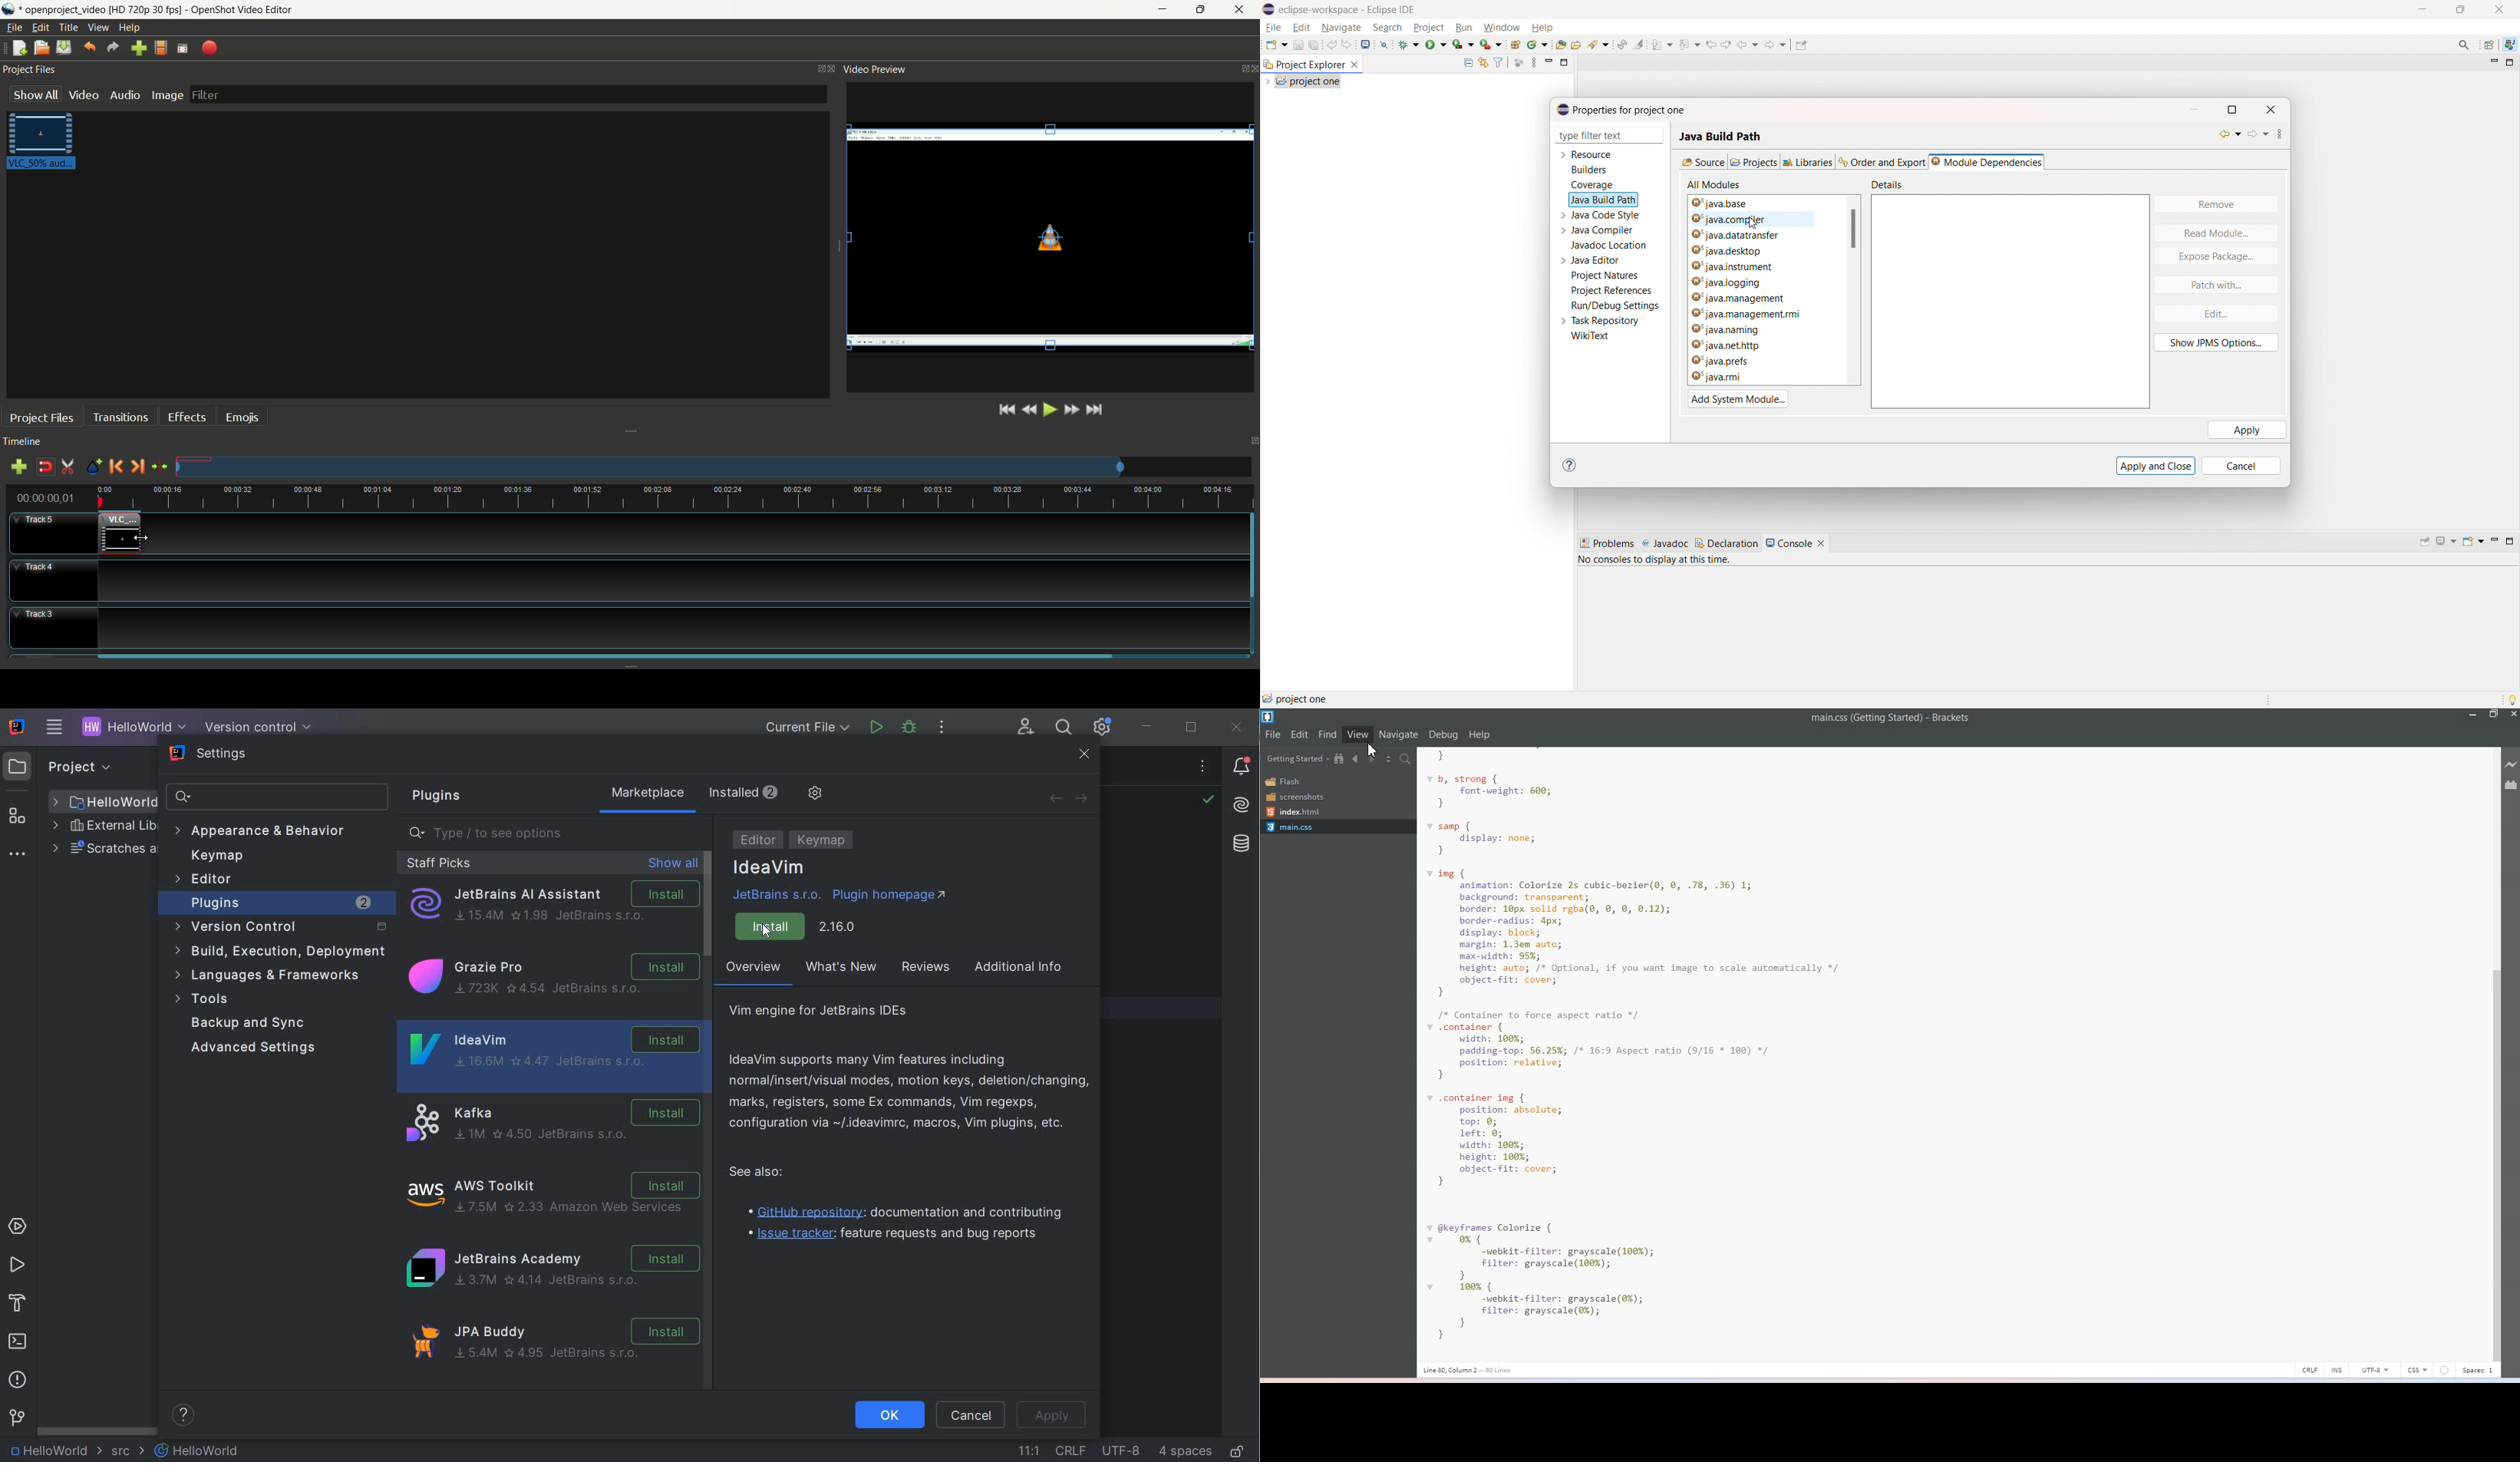 The height and width of the screenshot is (1484, 2520). I want to click on view previous location, so click(1711, 43).